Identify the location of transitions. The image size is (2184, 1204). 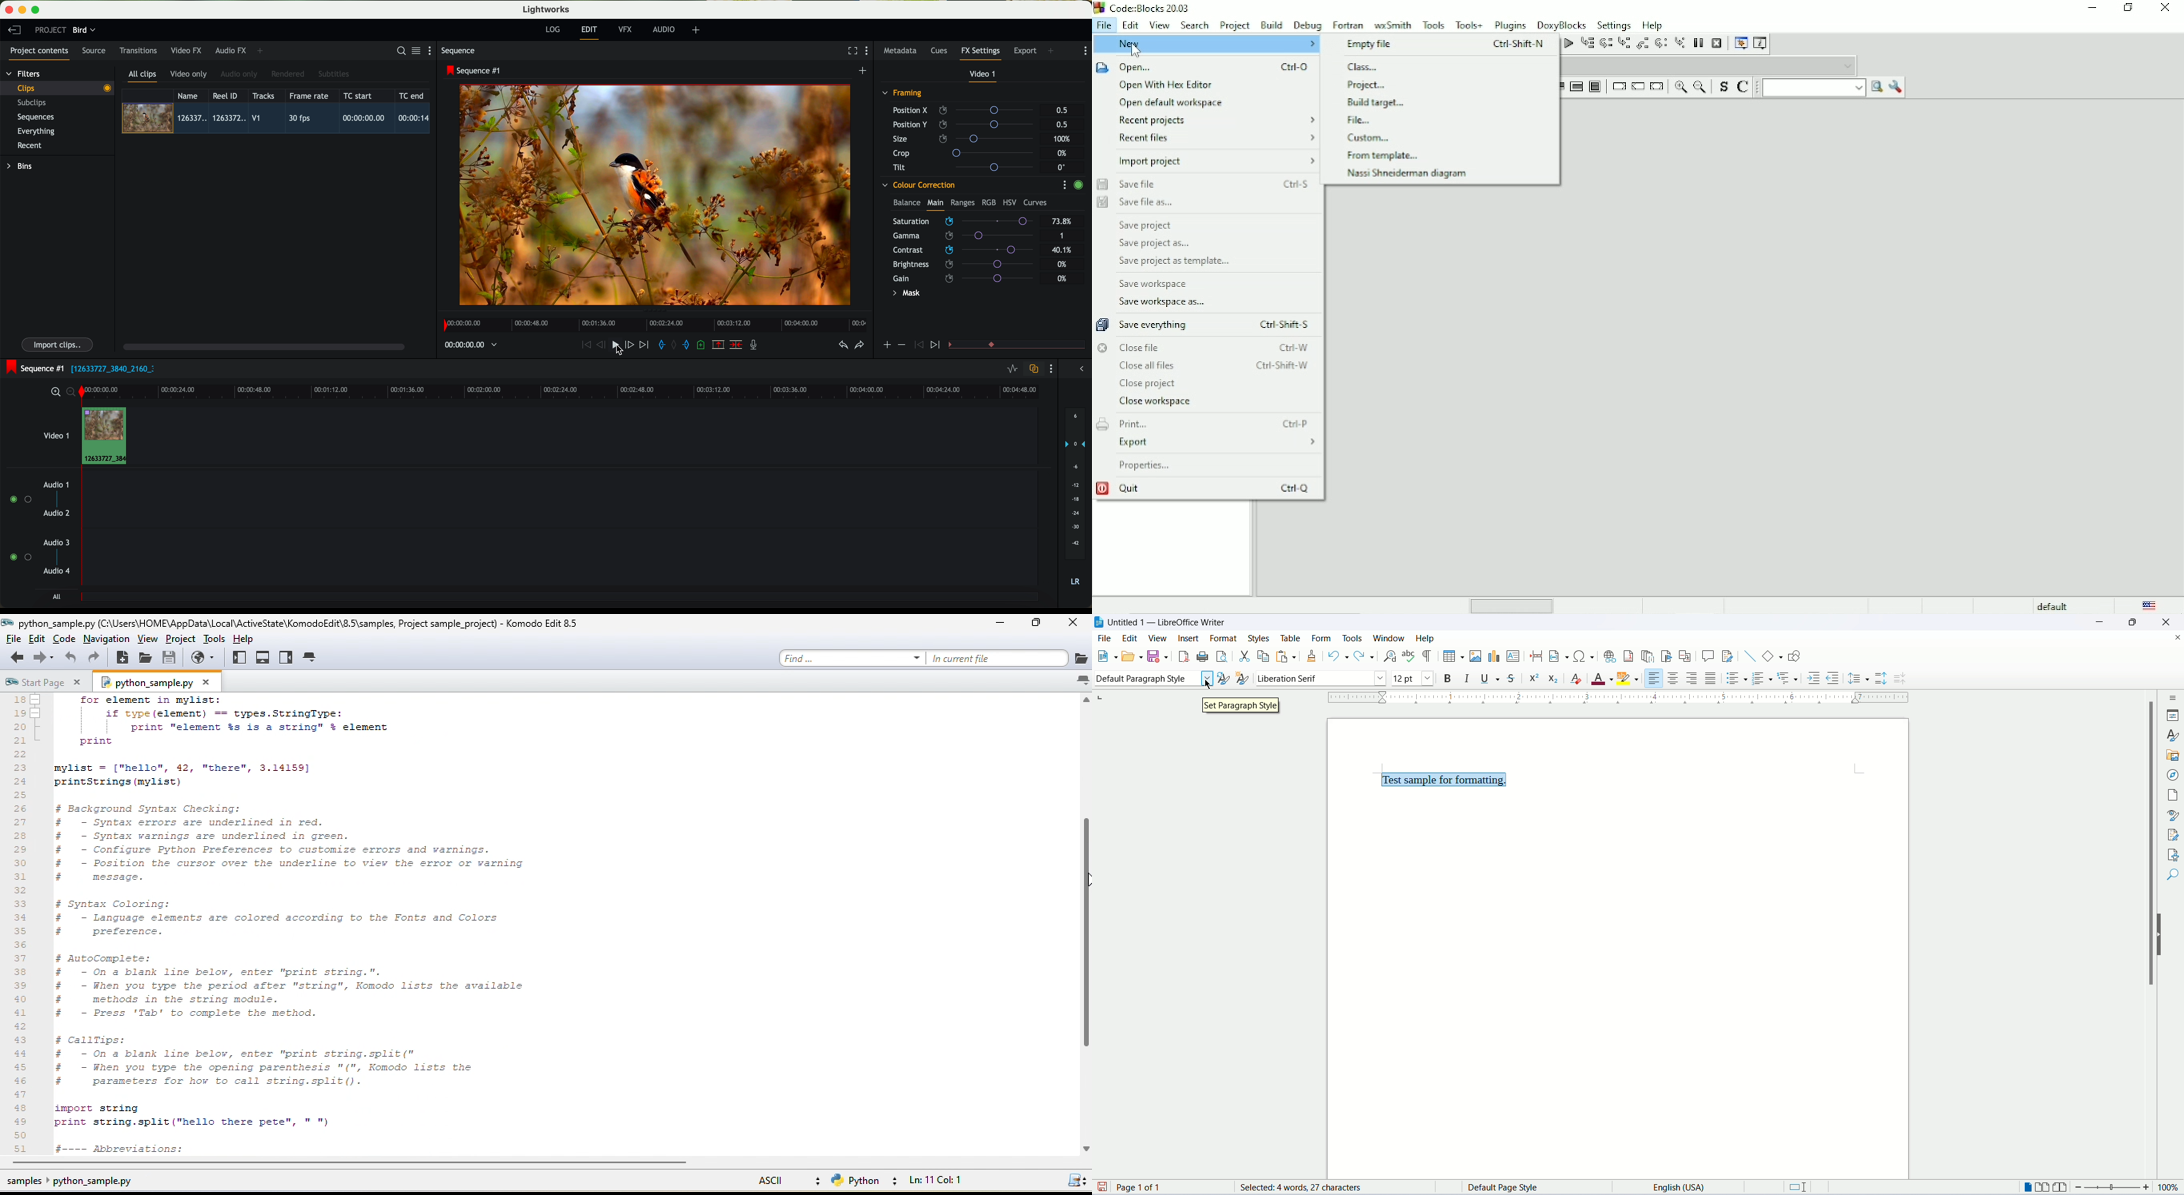
(138, 51).